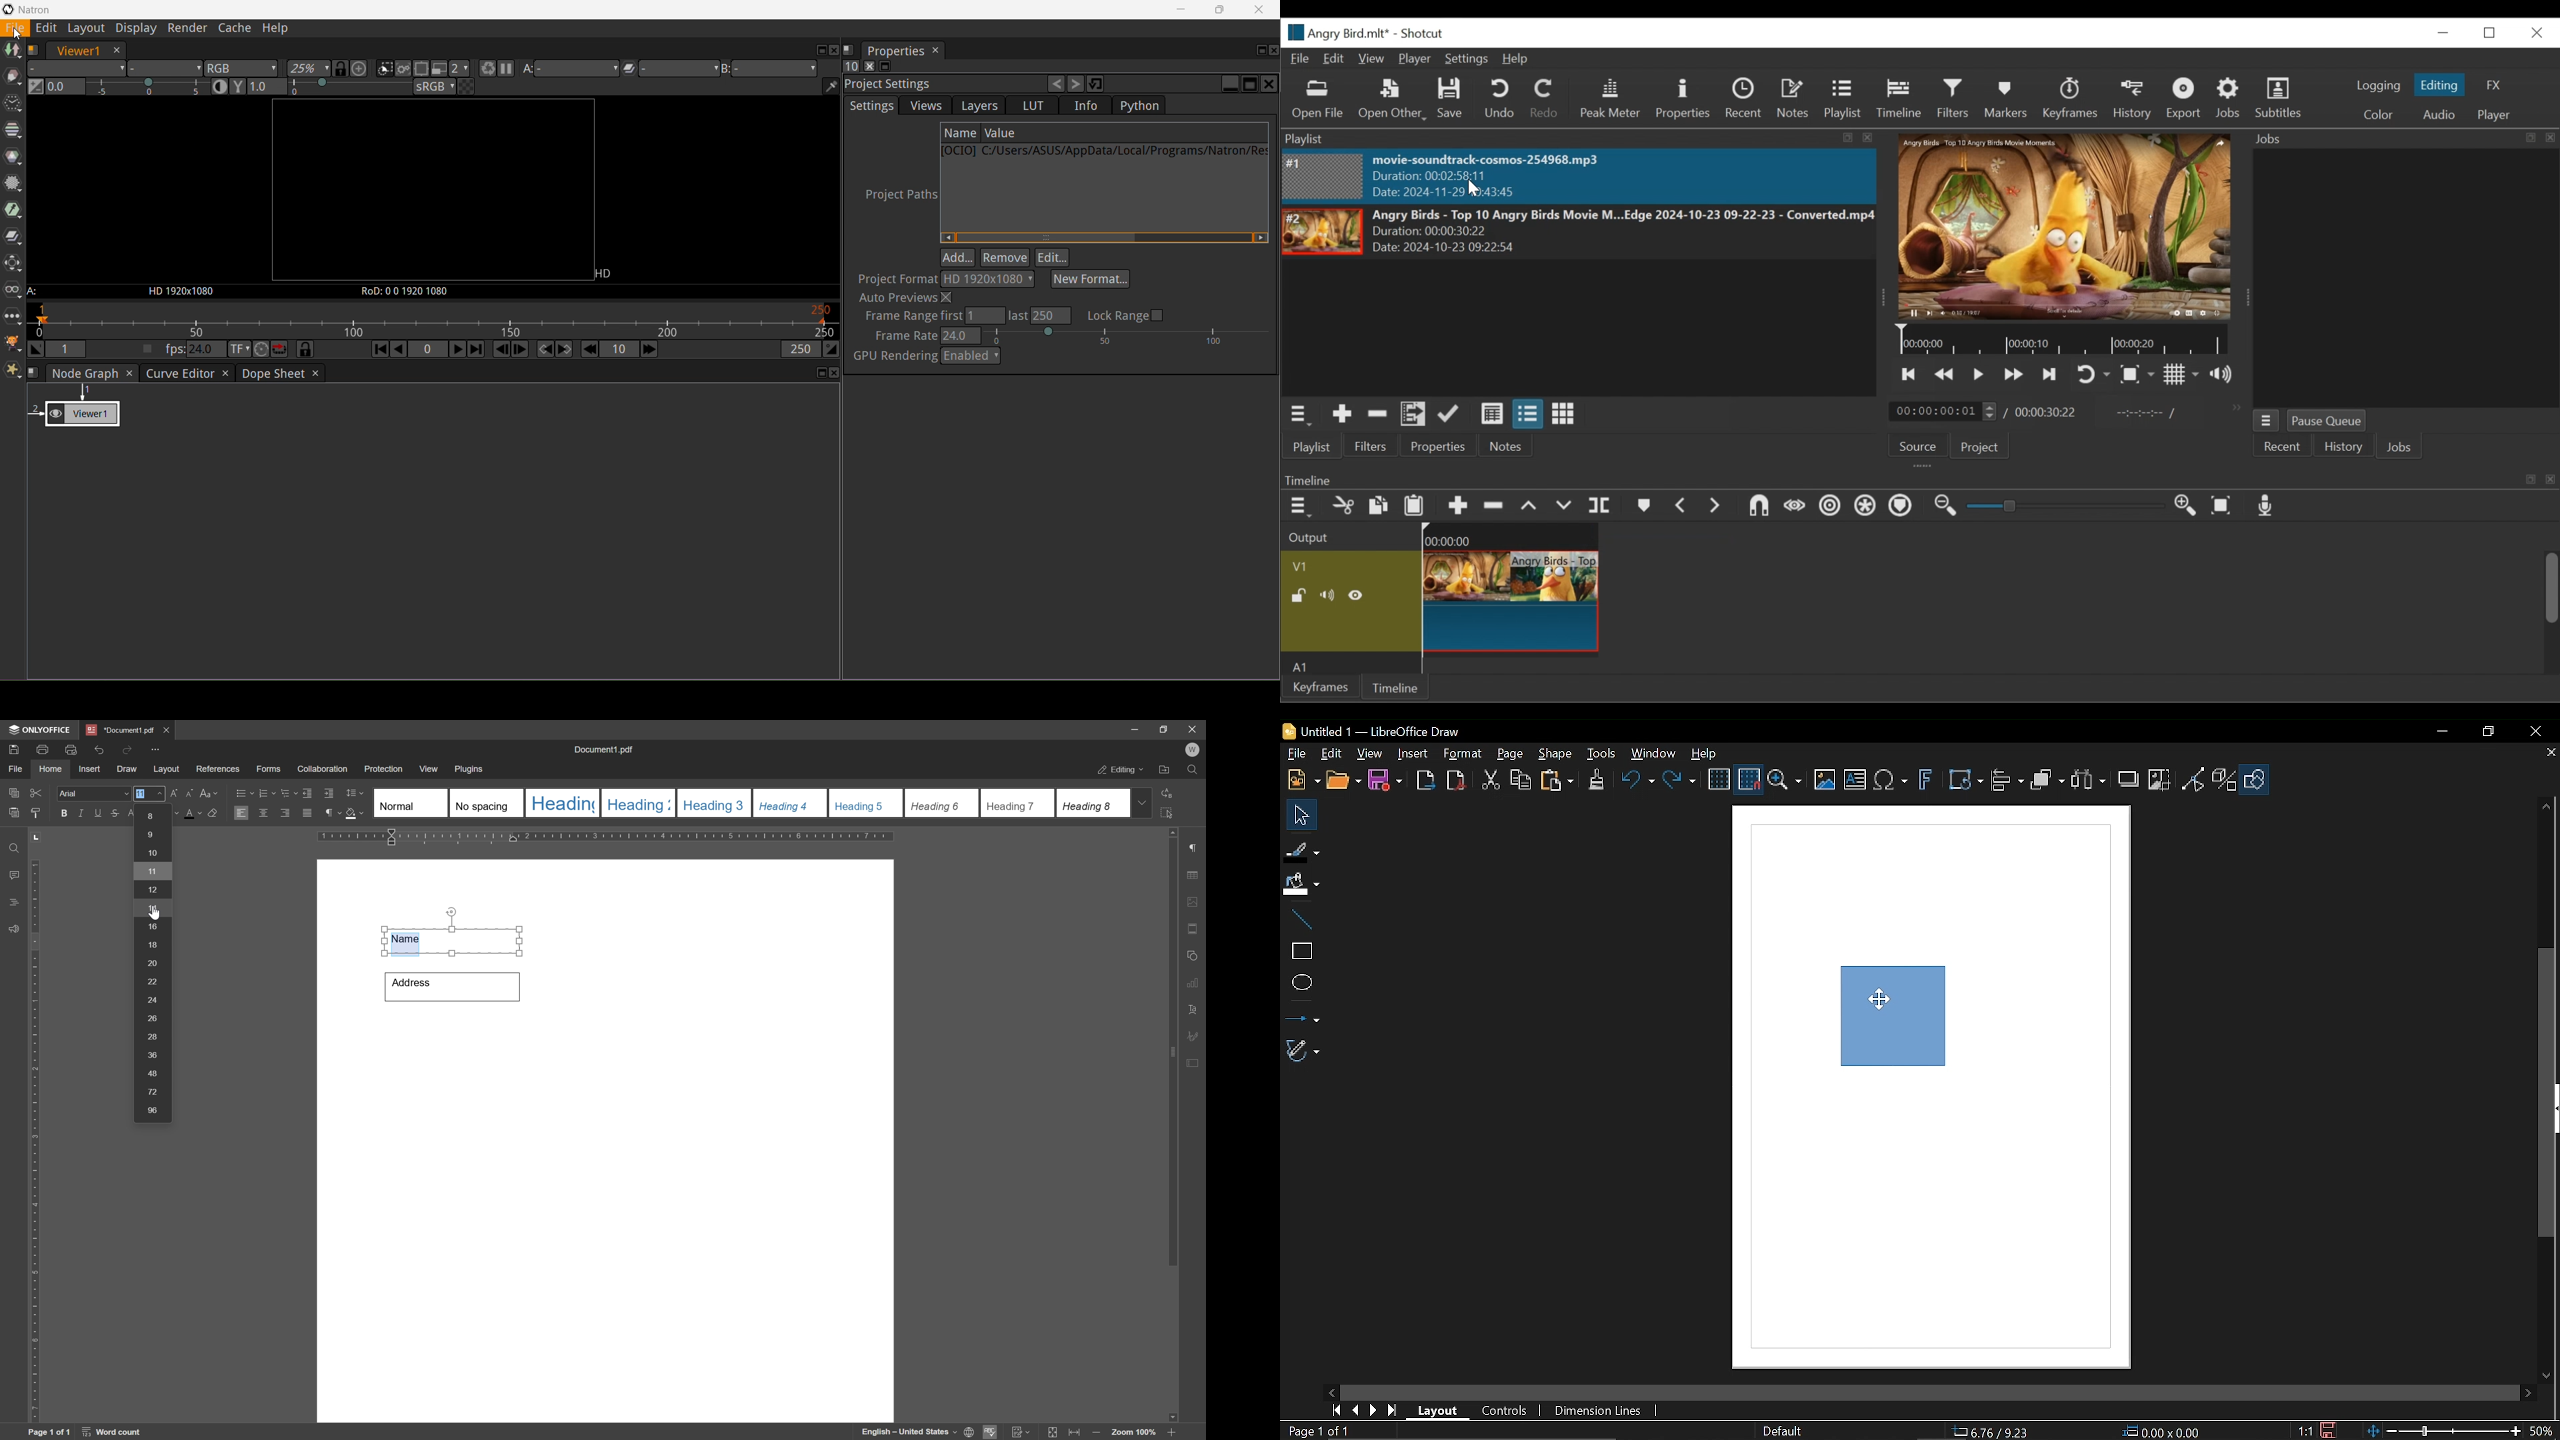 The image size is (2576, 1456). I want to click on copy style, so click(36, 811).